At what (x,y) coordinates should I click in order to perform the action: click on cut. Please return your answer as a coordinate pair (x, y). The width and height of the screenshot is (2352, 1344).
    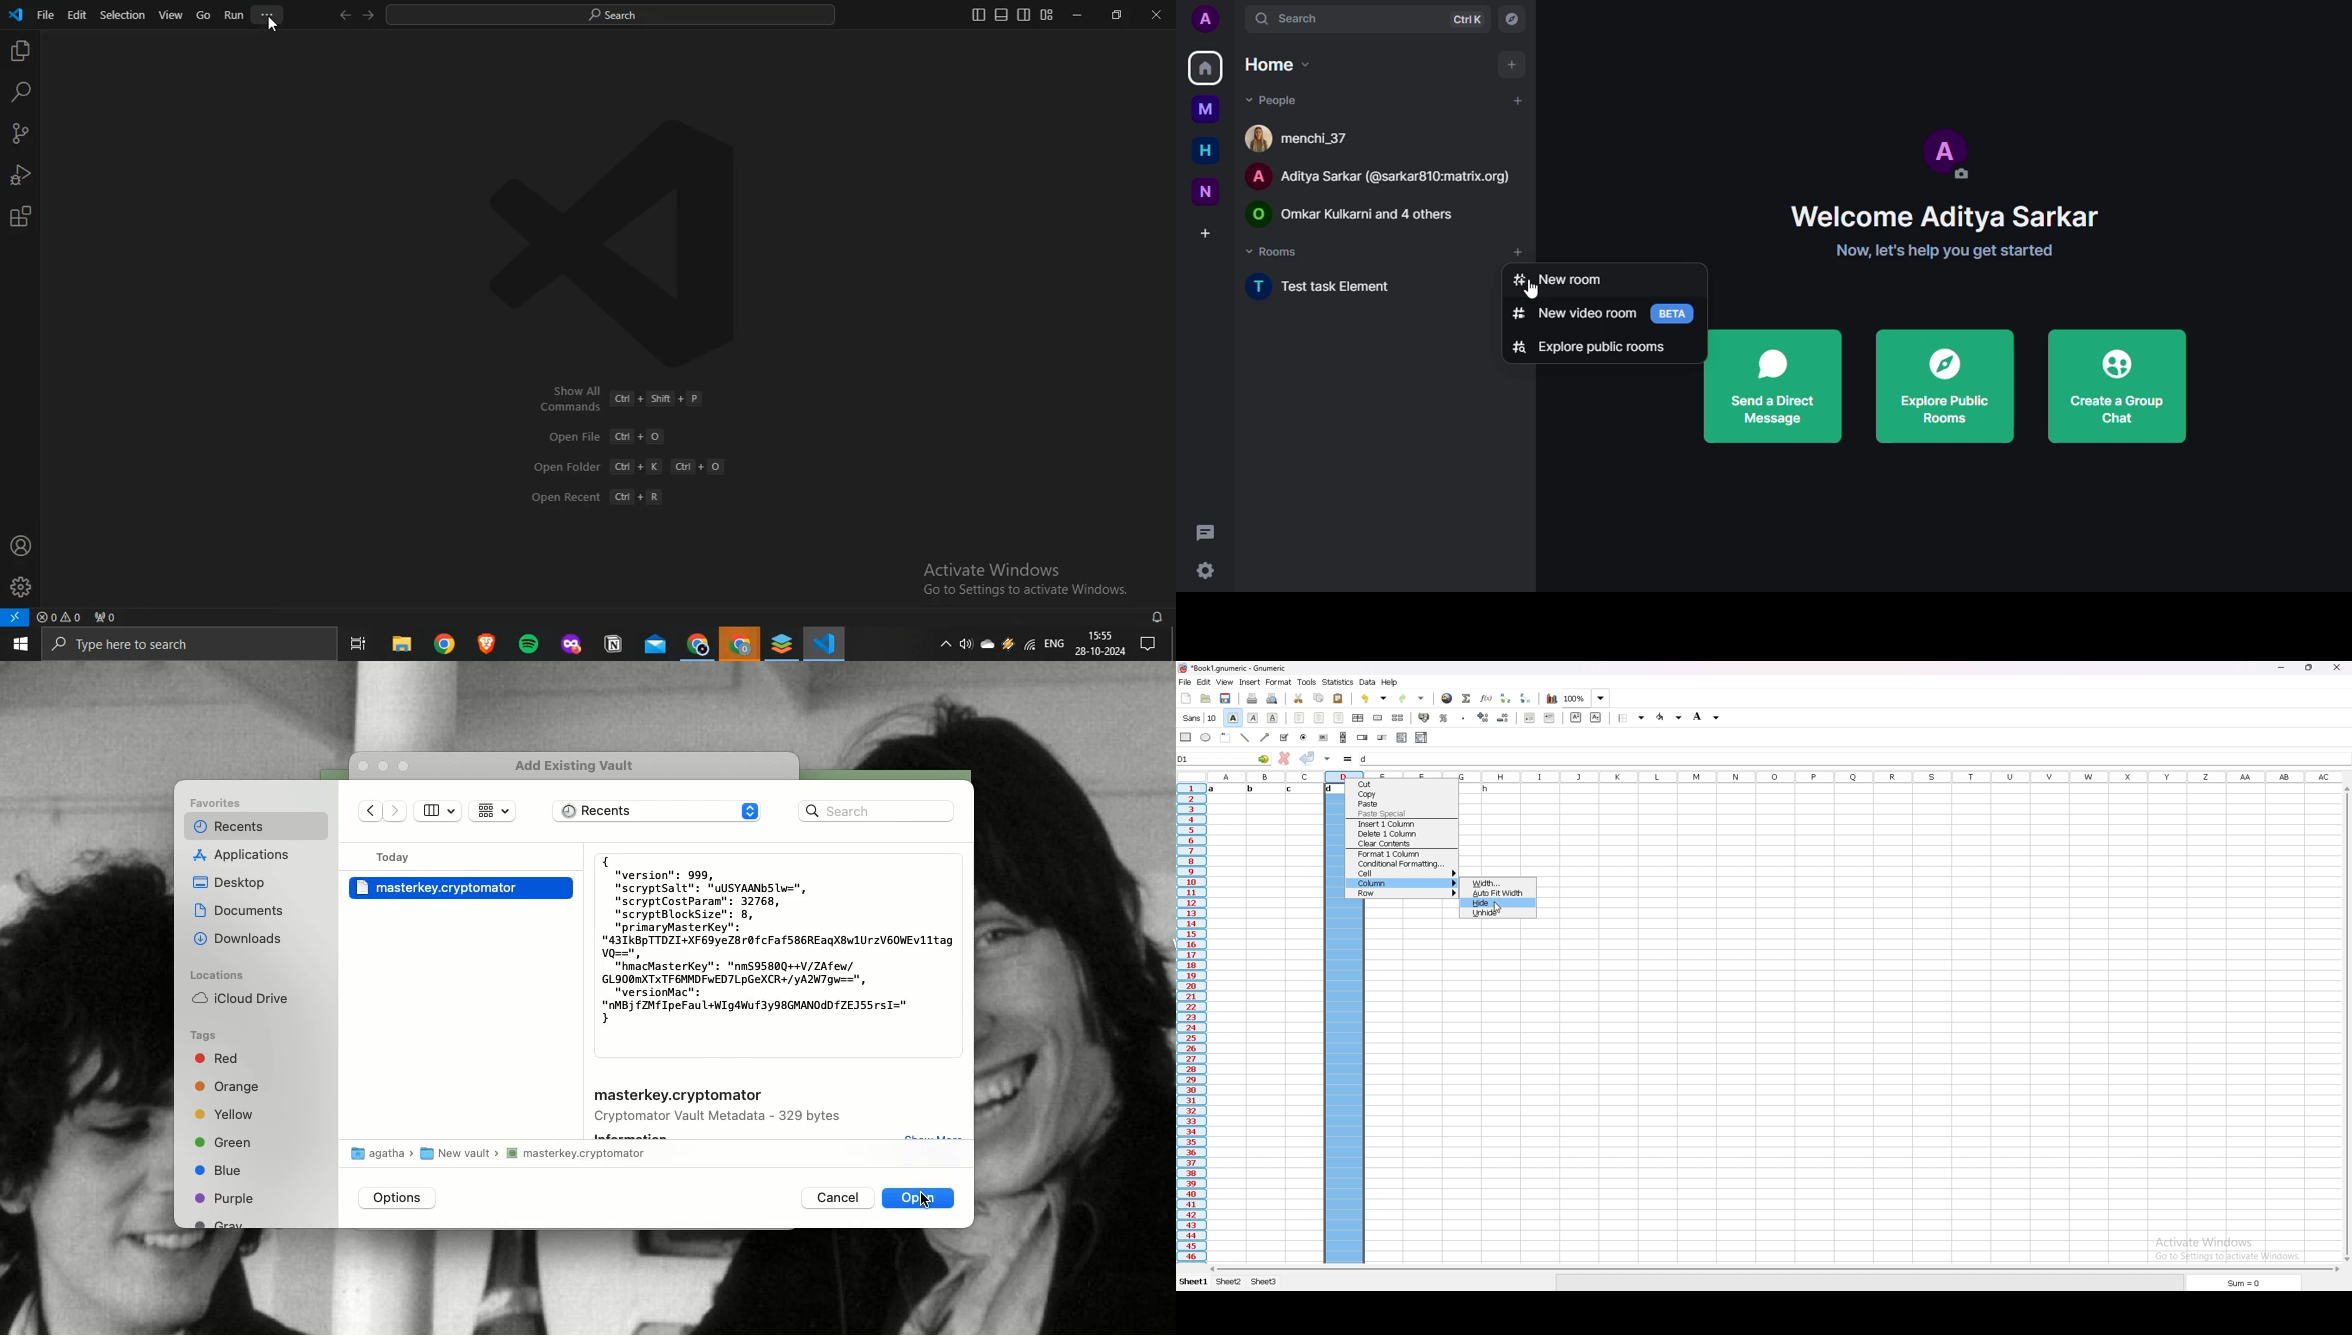
    Looking at the image, I should click on (1299, 698).